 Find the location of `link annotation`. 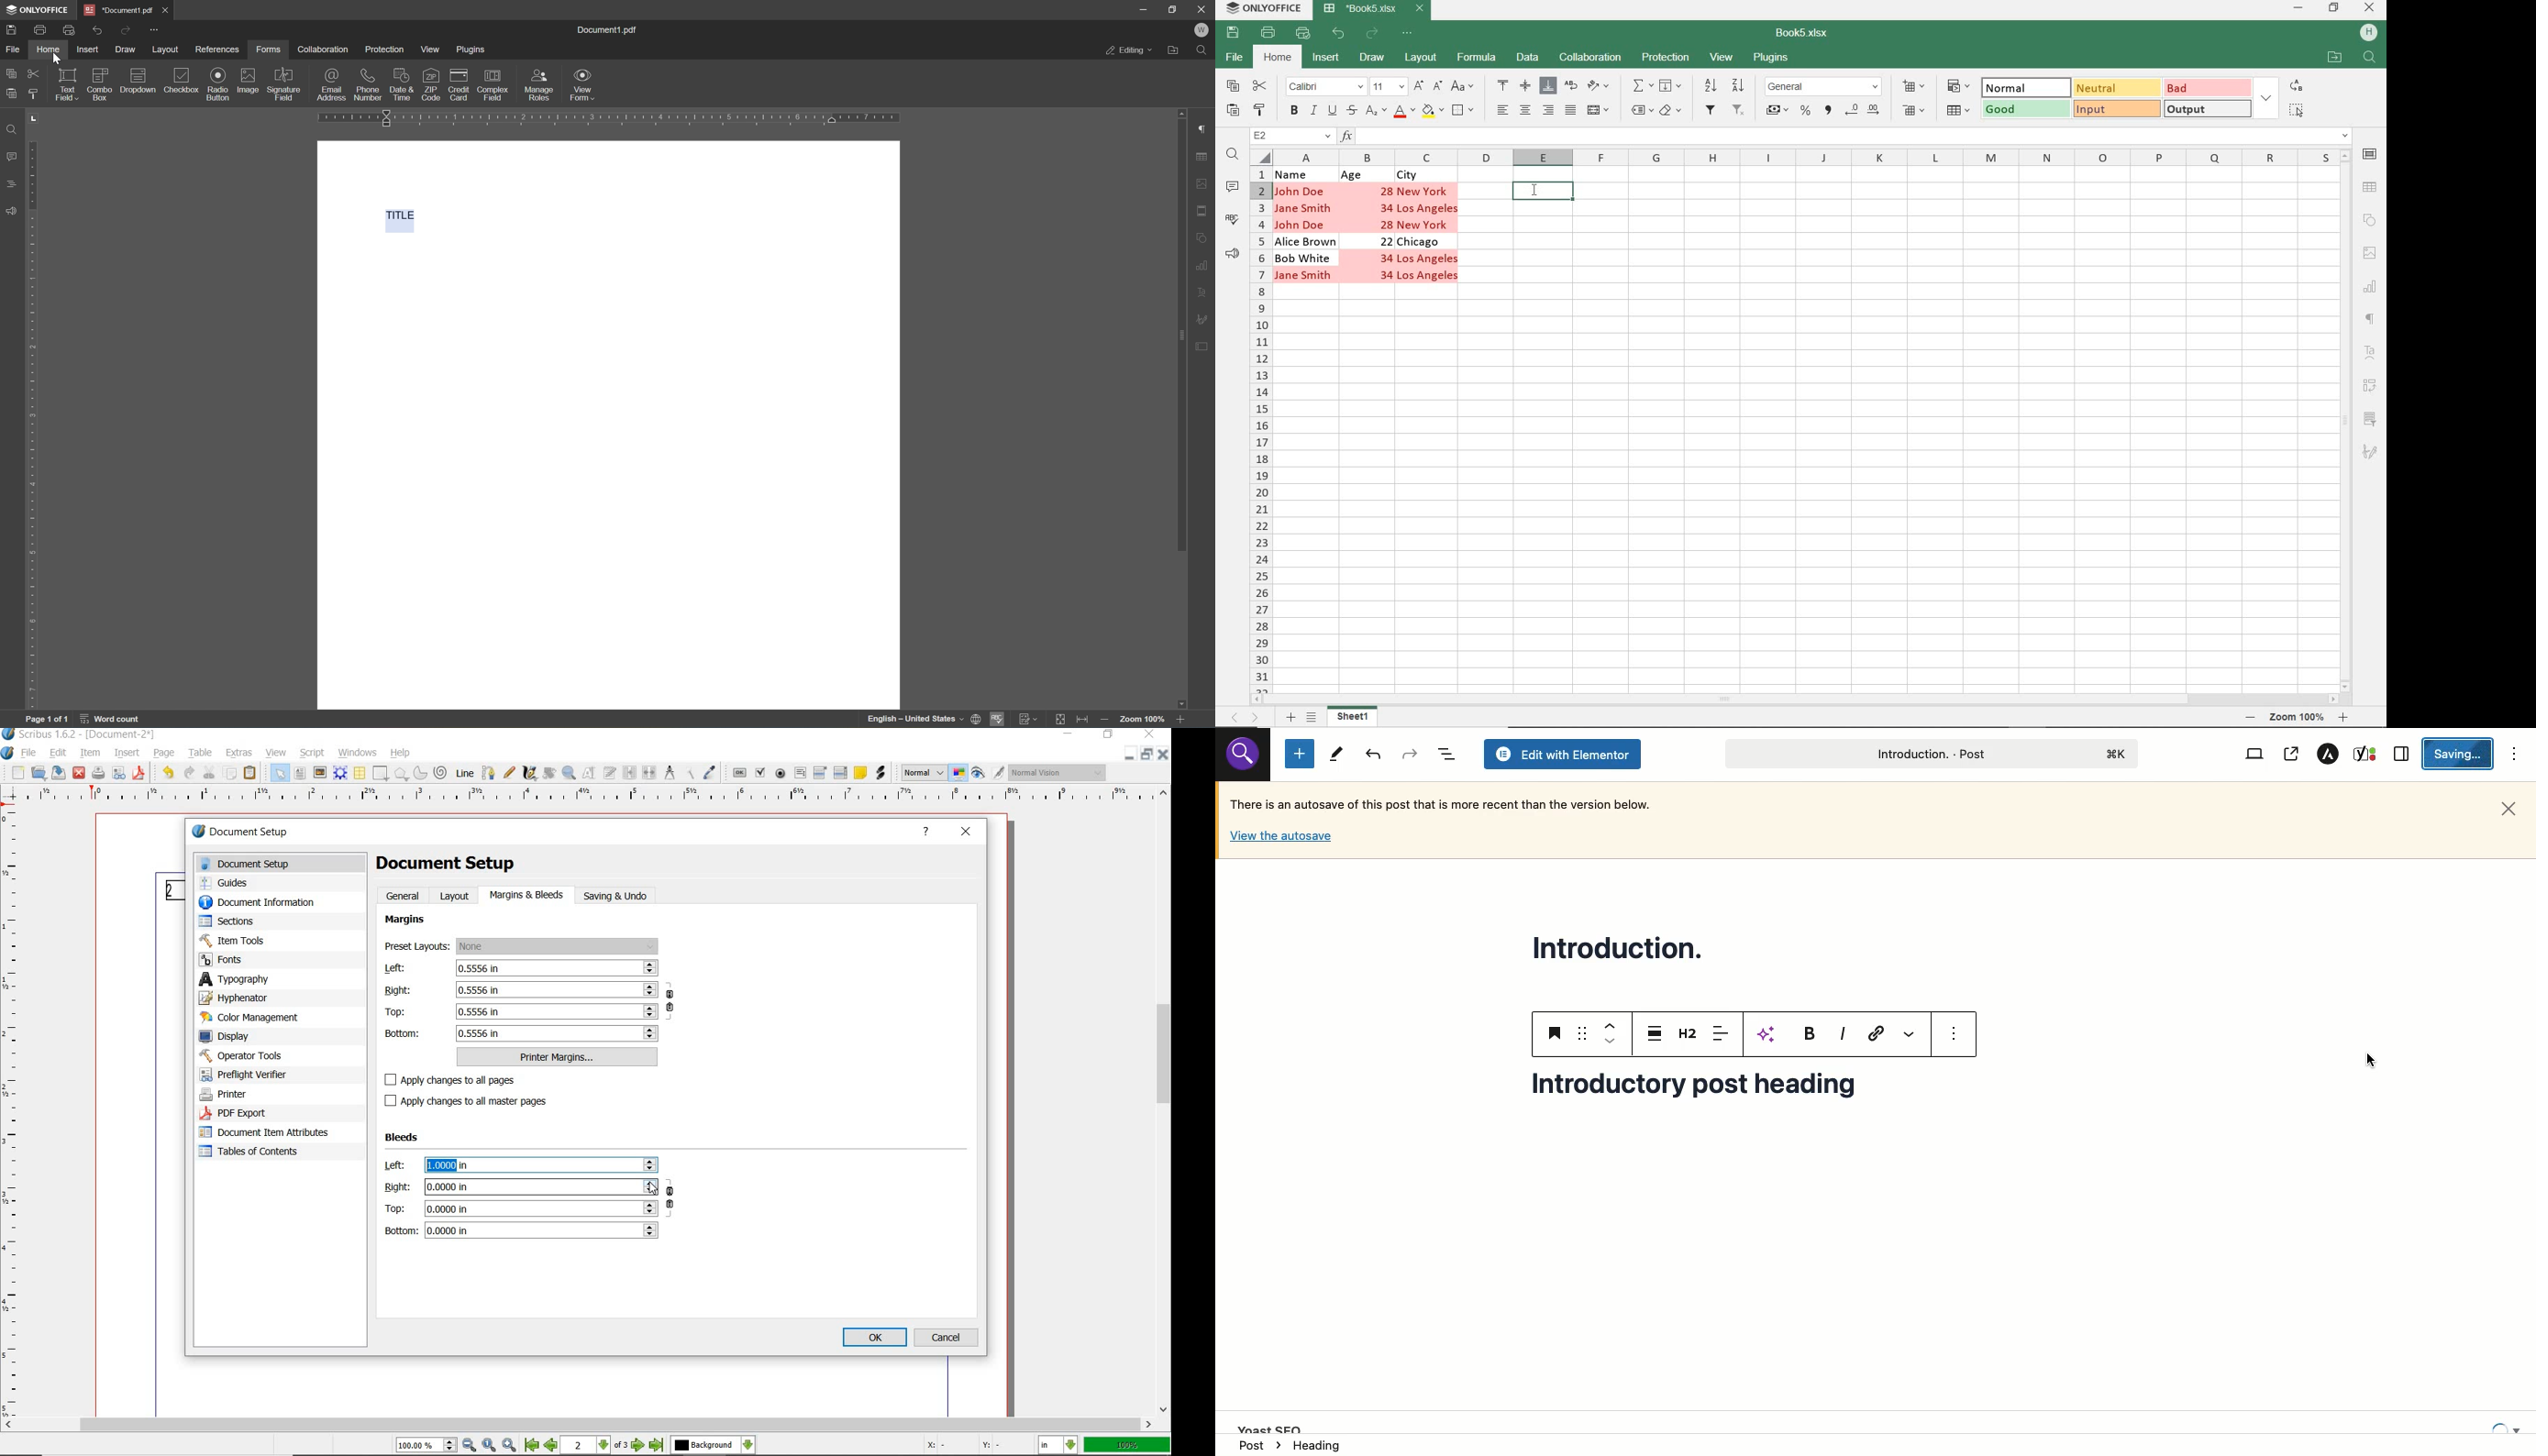

link annotation is located at coordinates (882, 773).